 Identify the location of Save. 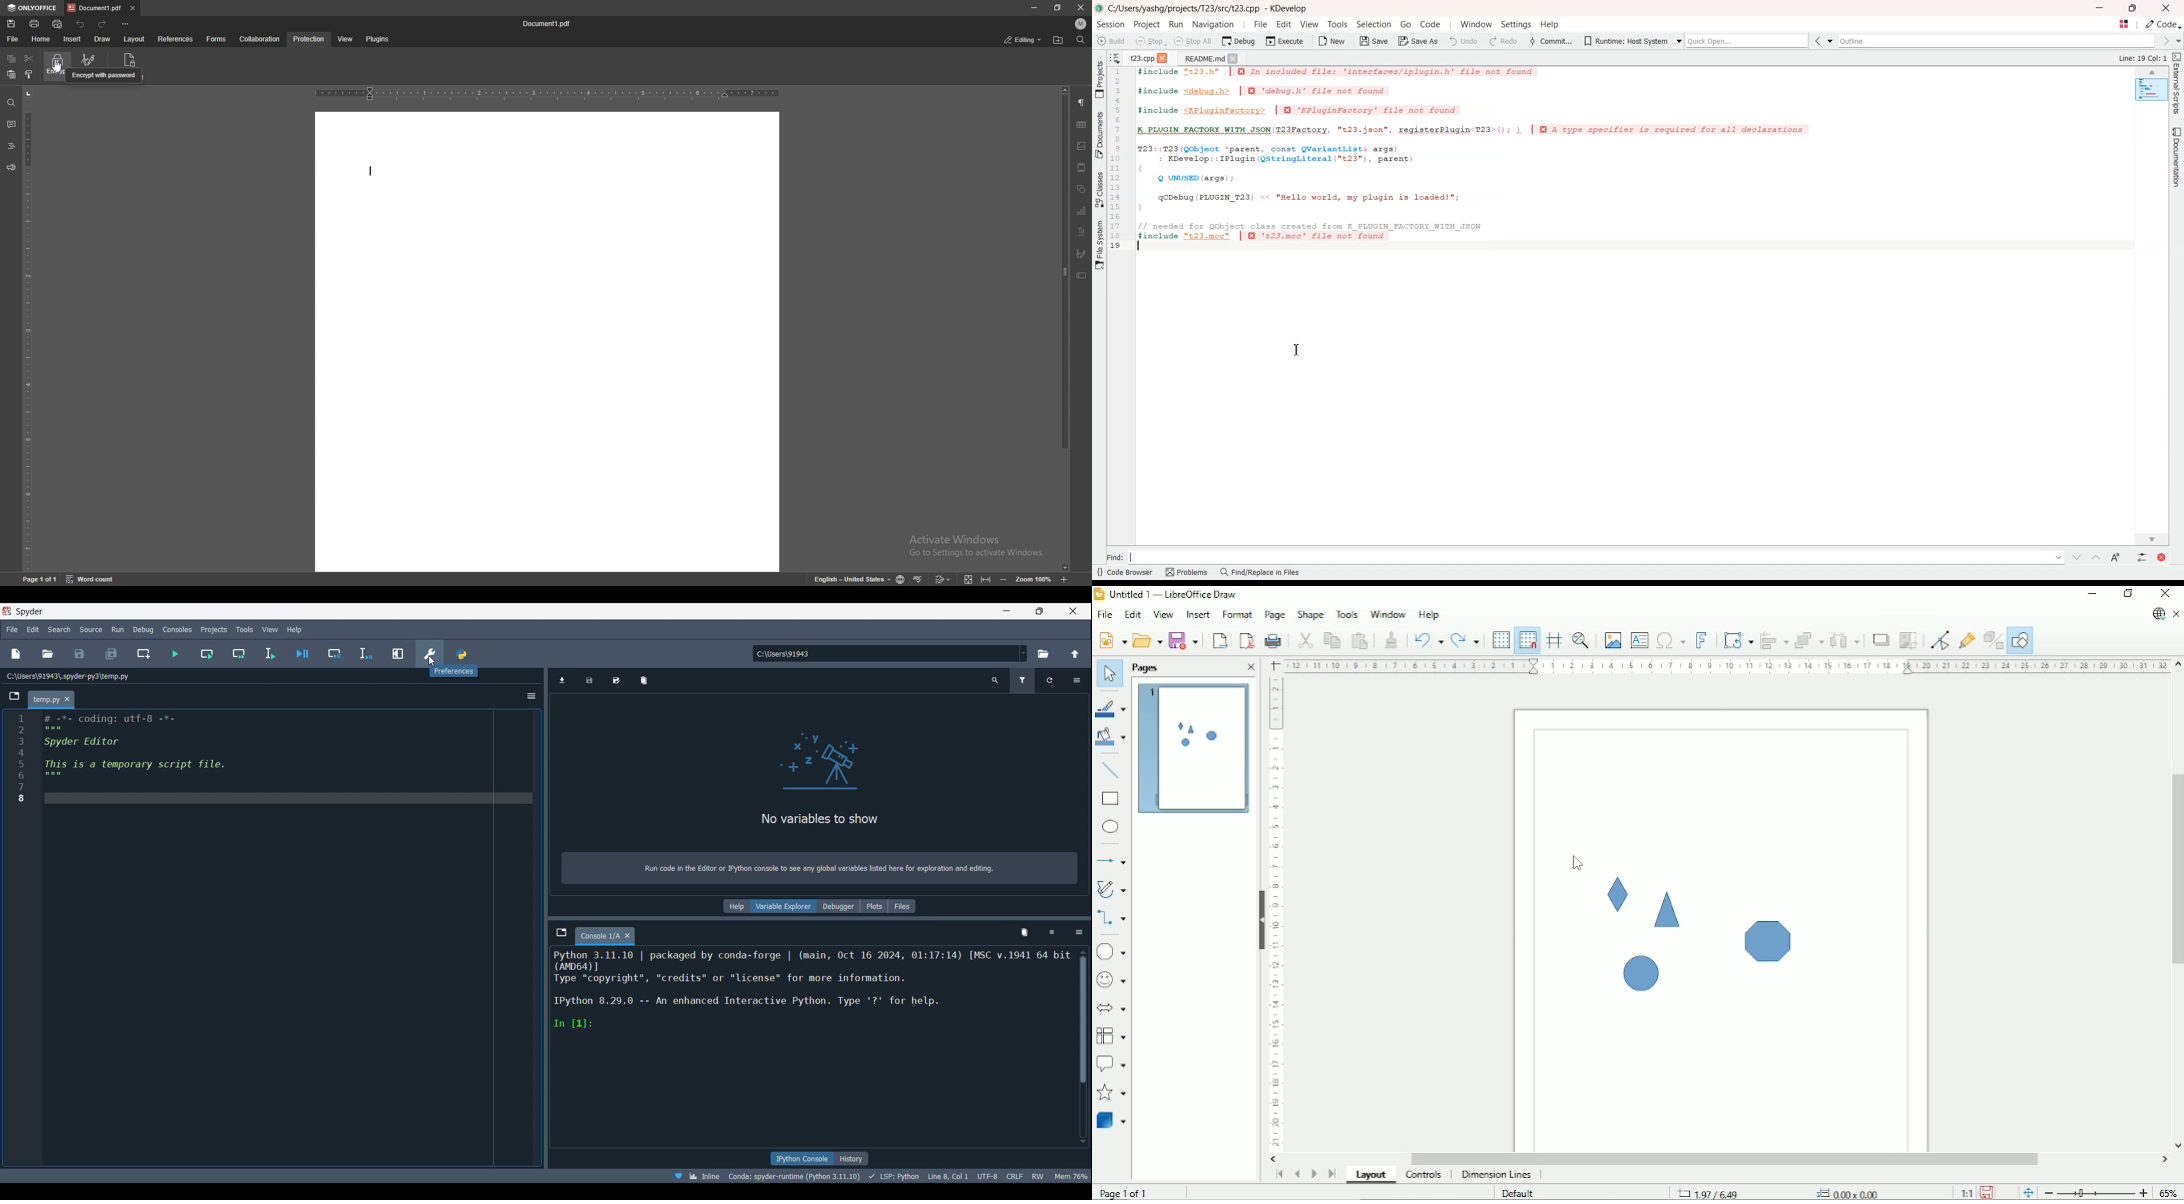
(1184, 640).